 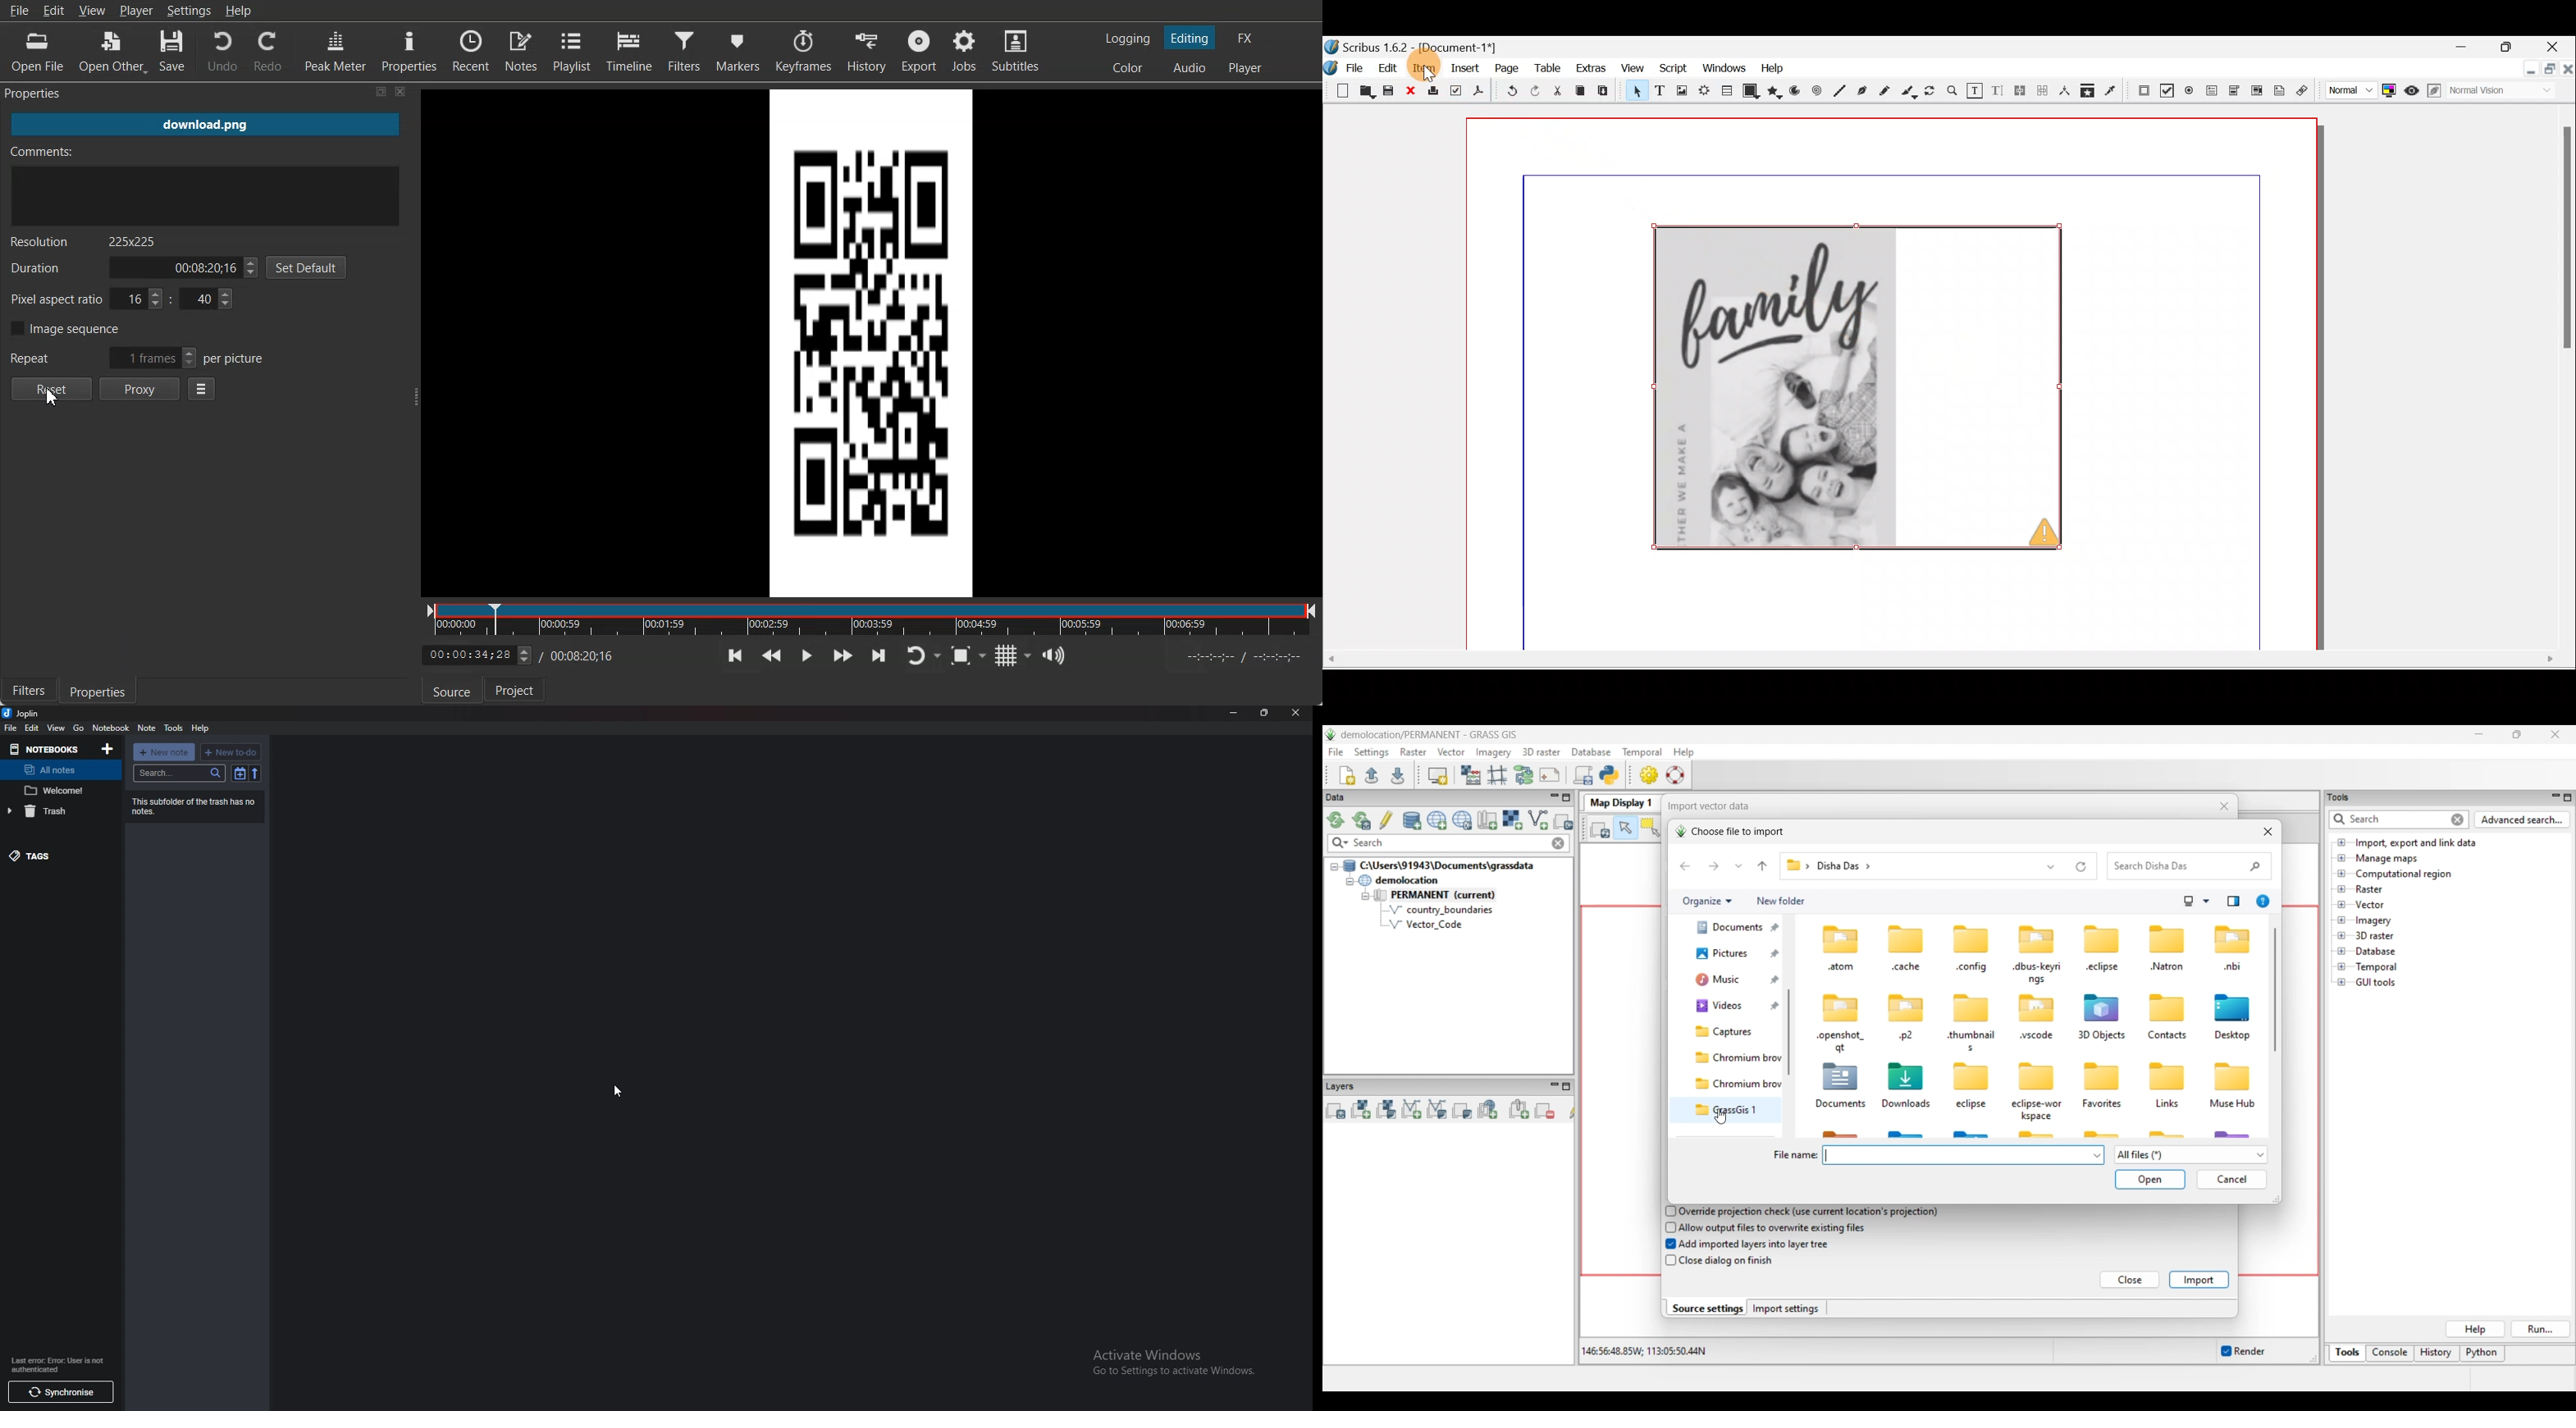 I want to click on Minimise, so click(x=2464, y=48).